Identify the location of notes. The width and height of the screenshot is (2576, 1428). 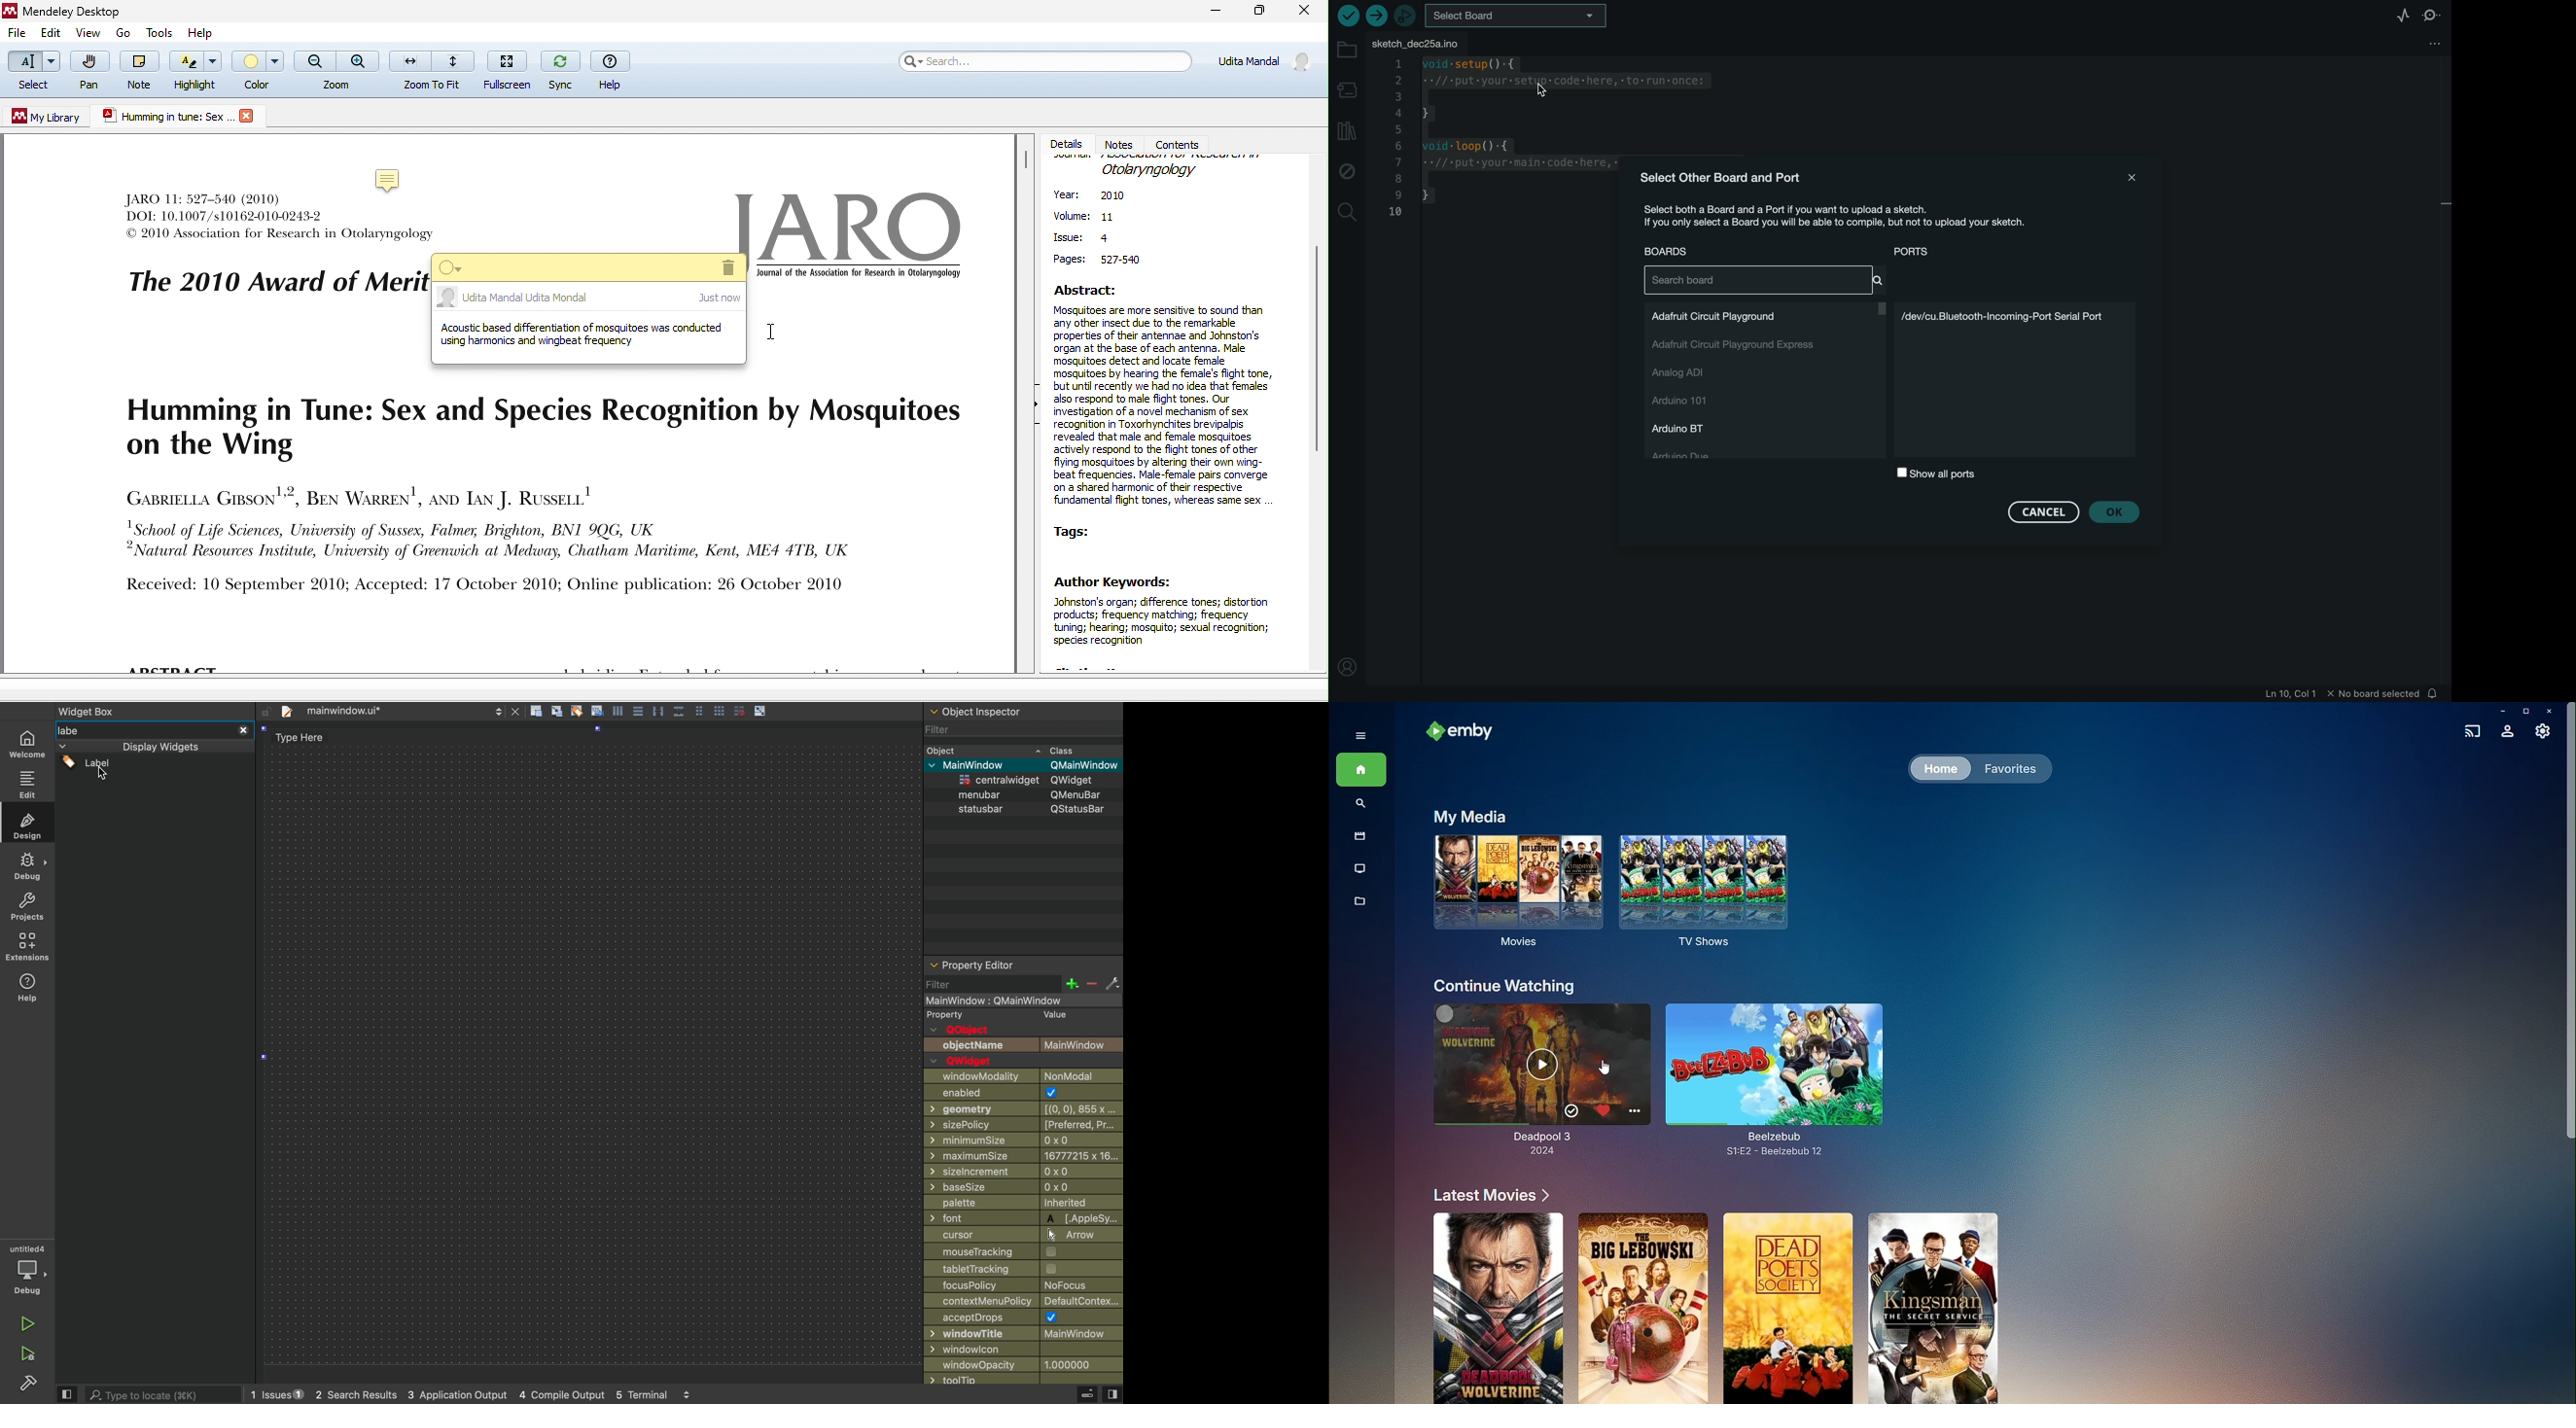
(1122, 143).